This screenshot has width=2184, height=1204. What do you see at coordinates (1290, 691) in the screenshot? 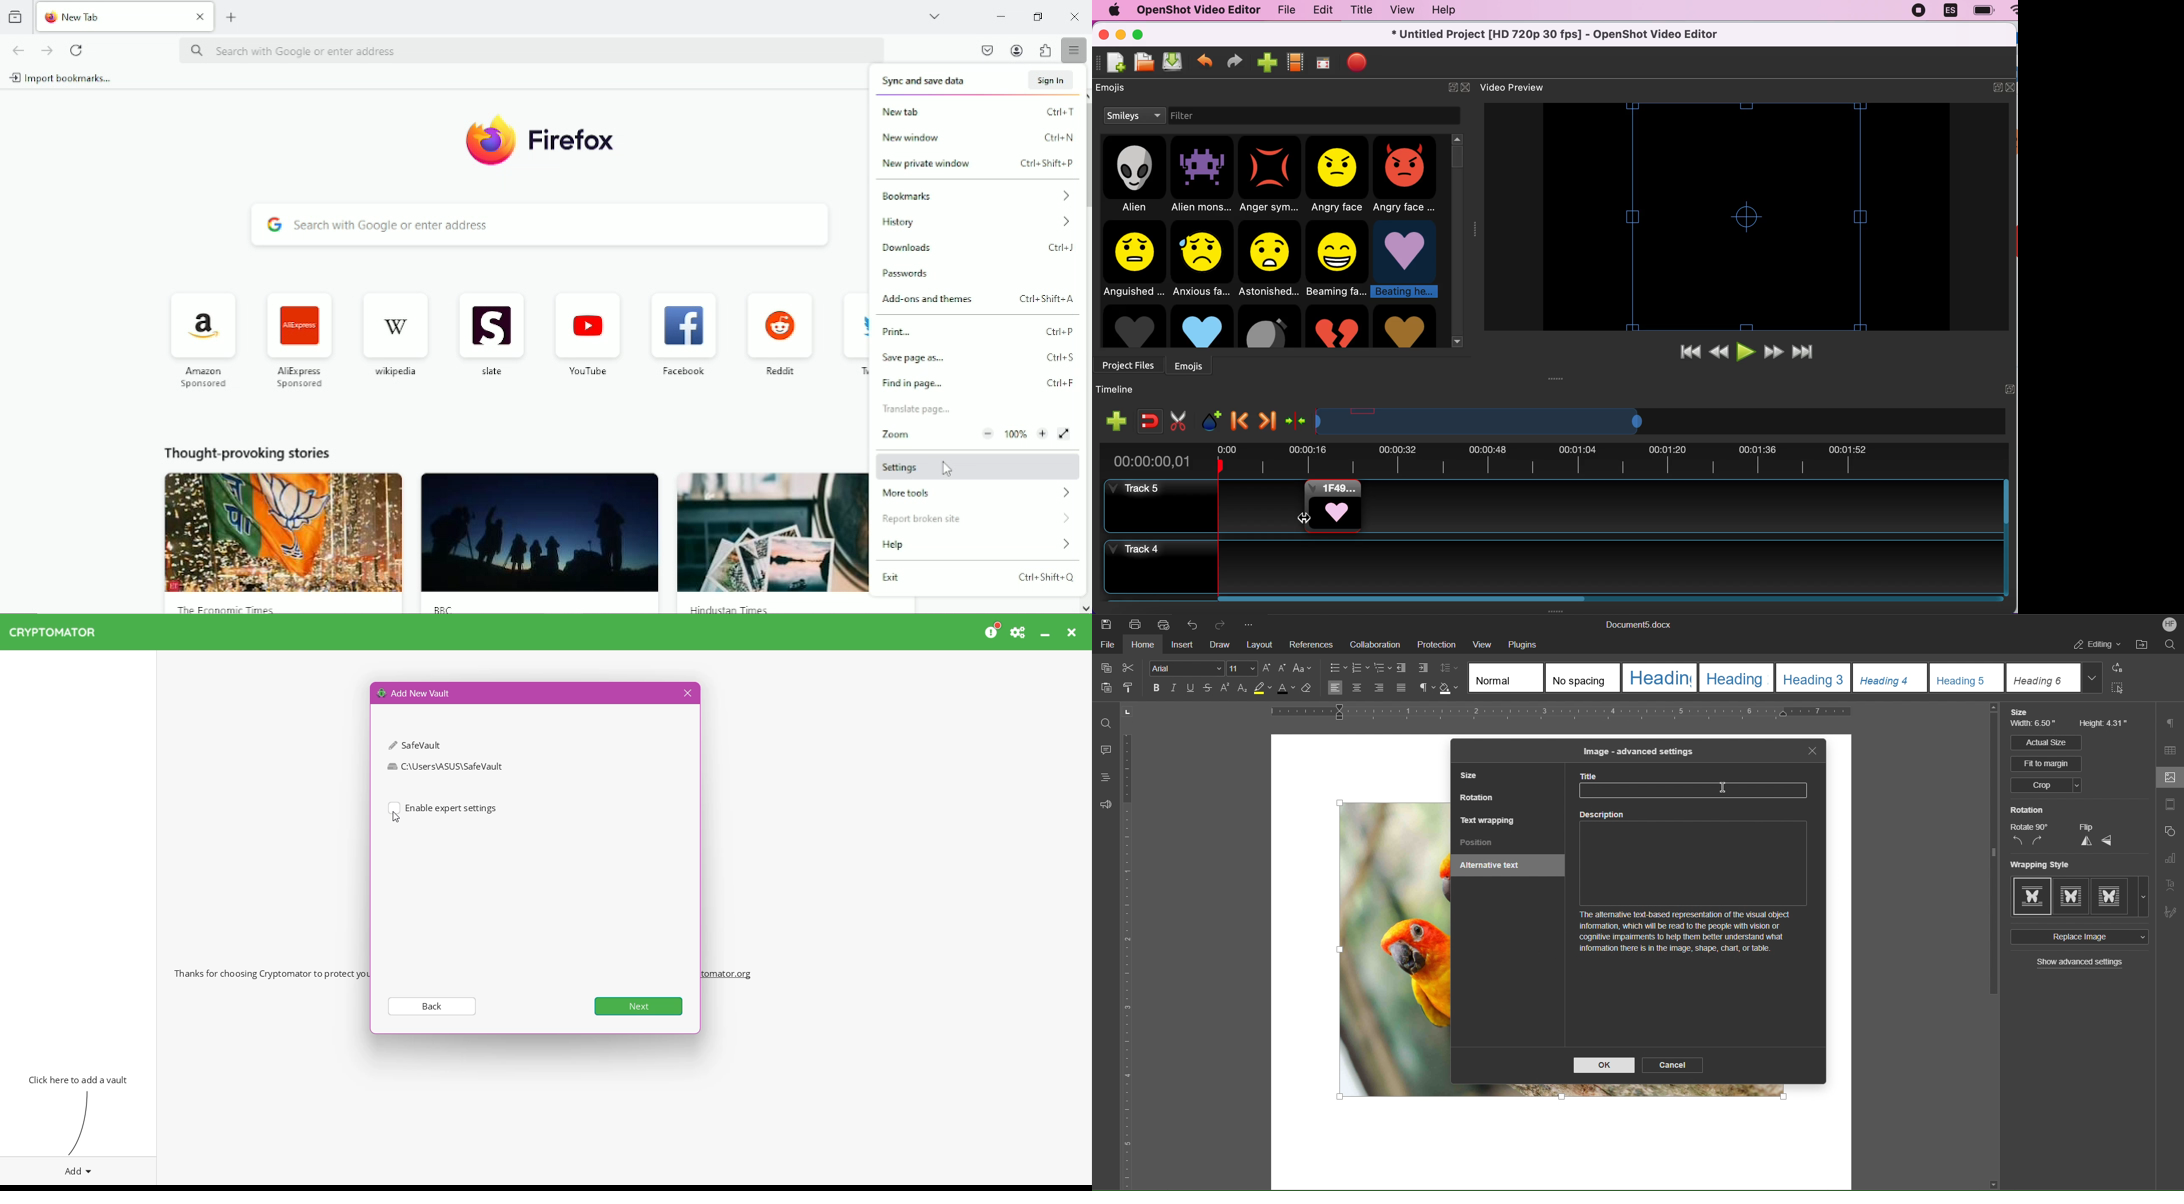
I see `Text Color` at bounding box center [1290, 691].